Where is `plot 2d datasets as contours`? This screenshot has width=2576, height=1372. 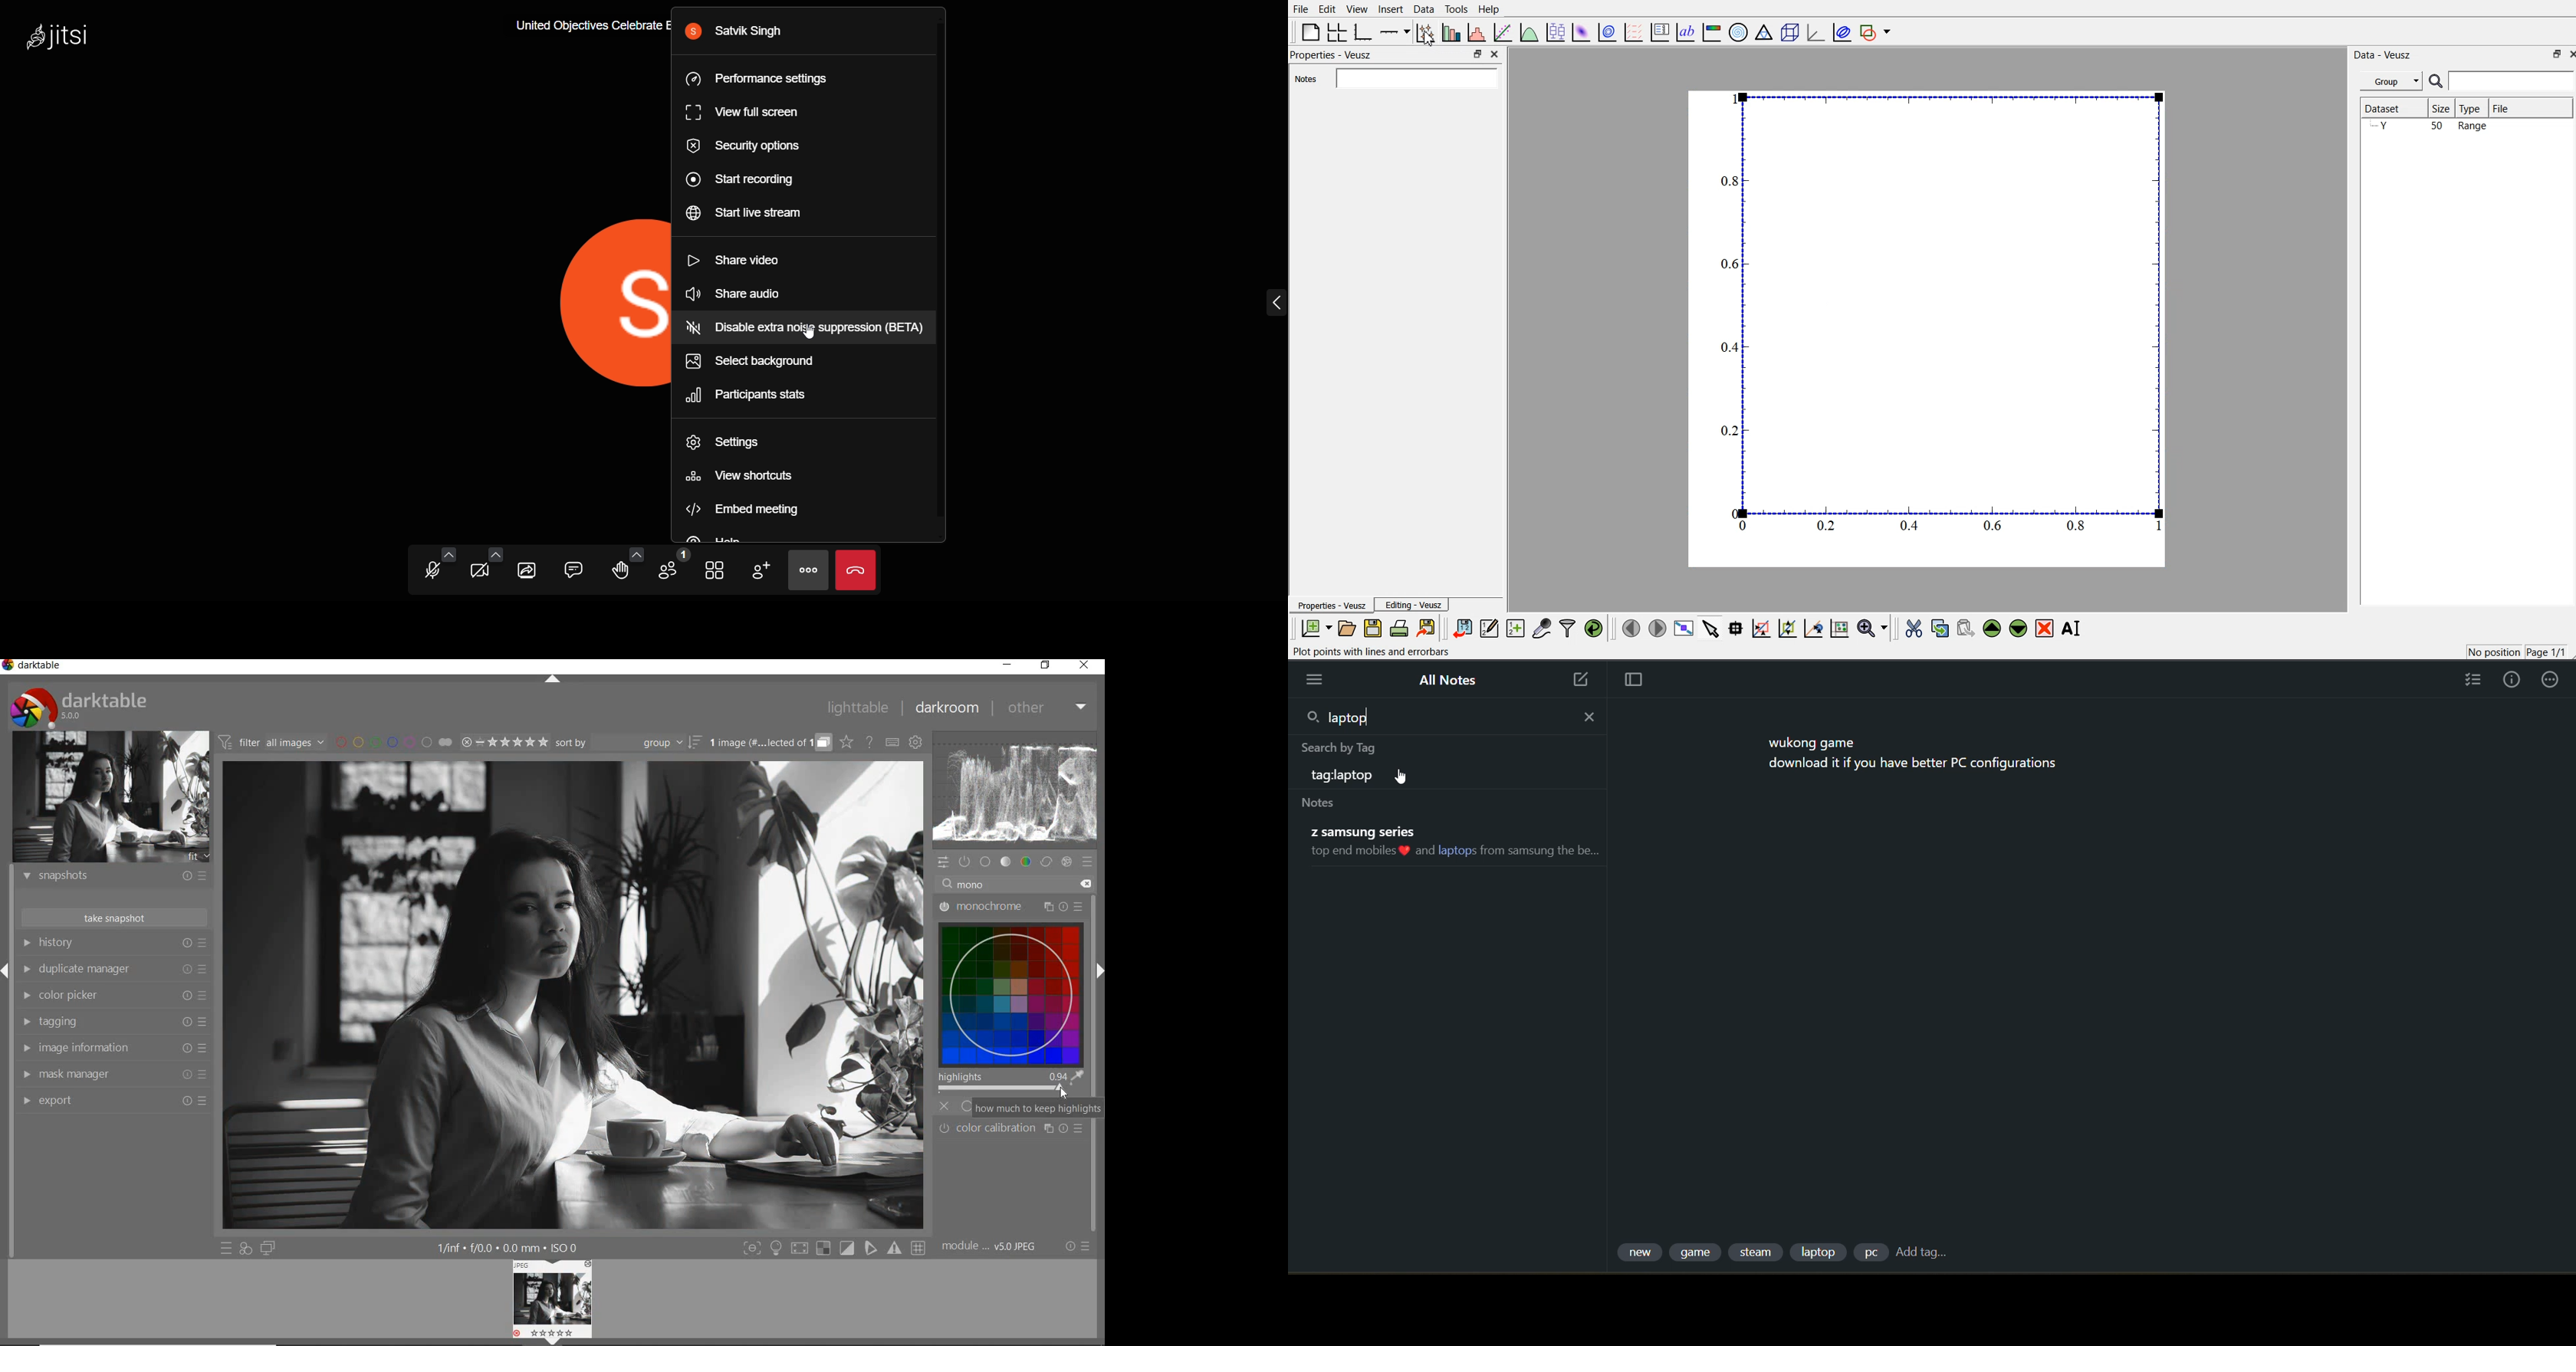 plot 2d datasets as contours is located at coordinates (1608, 30).